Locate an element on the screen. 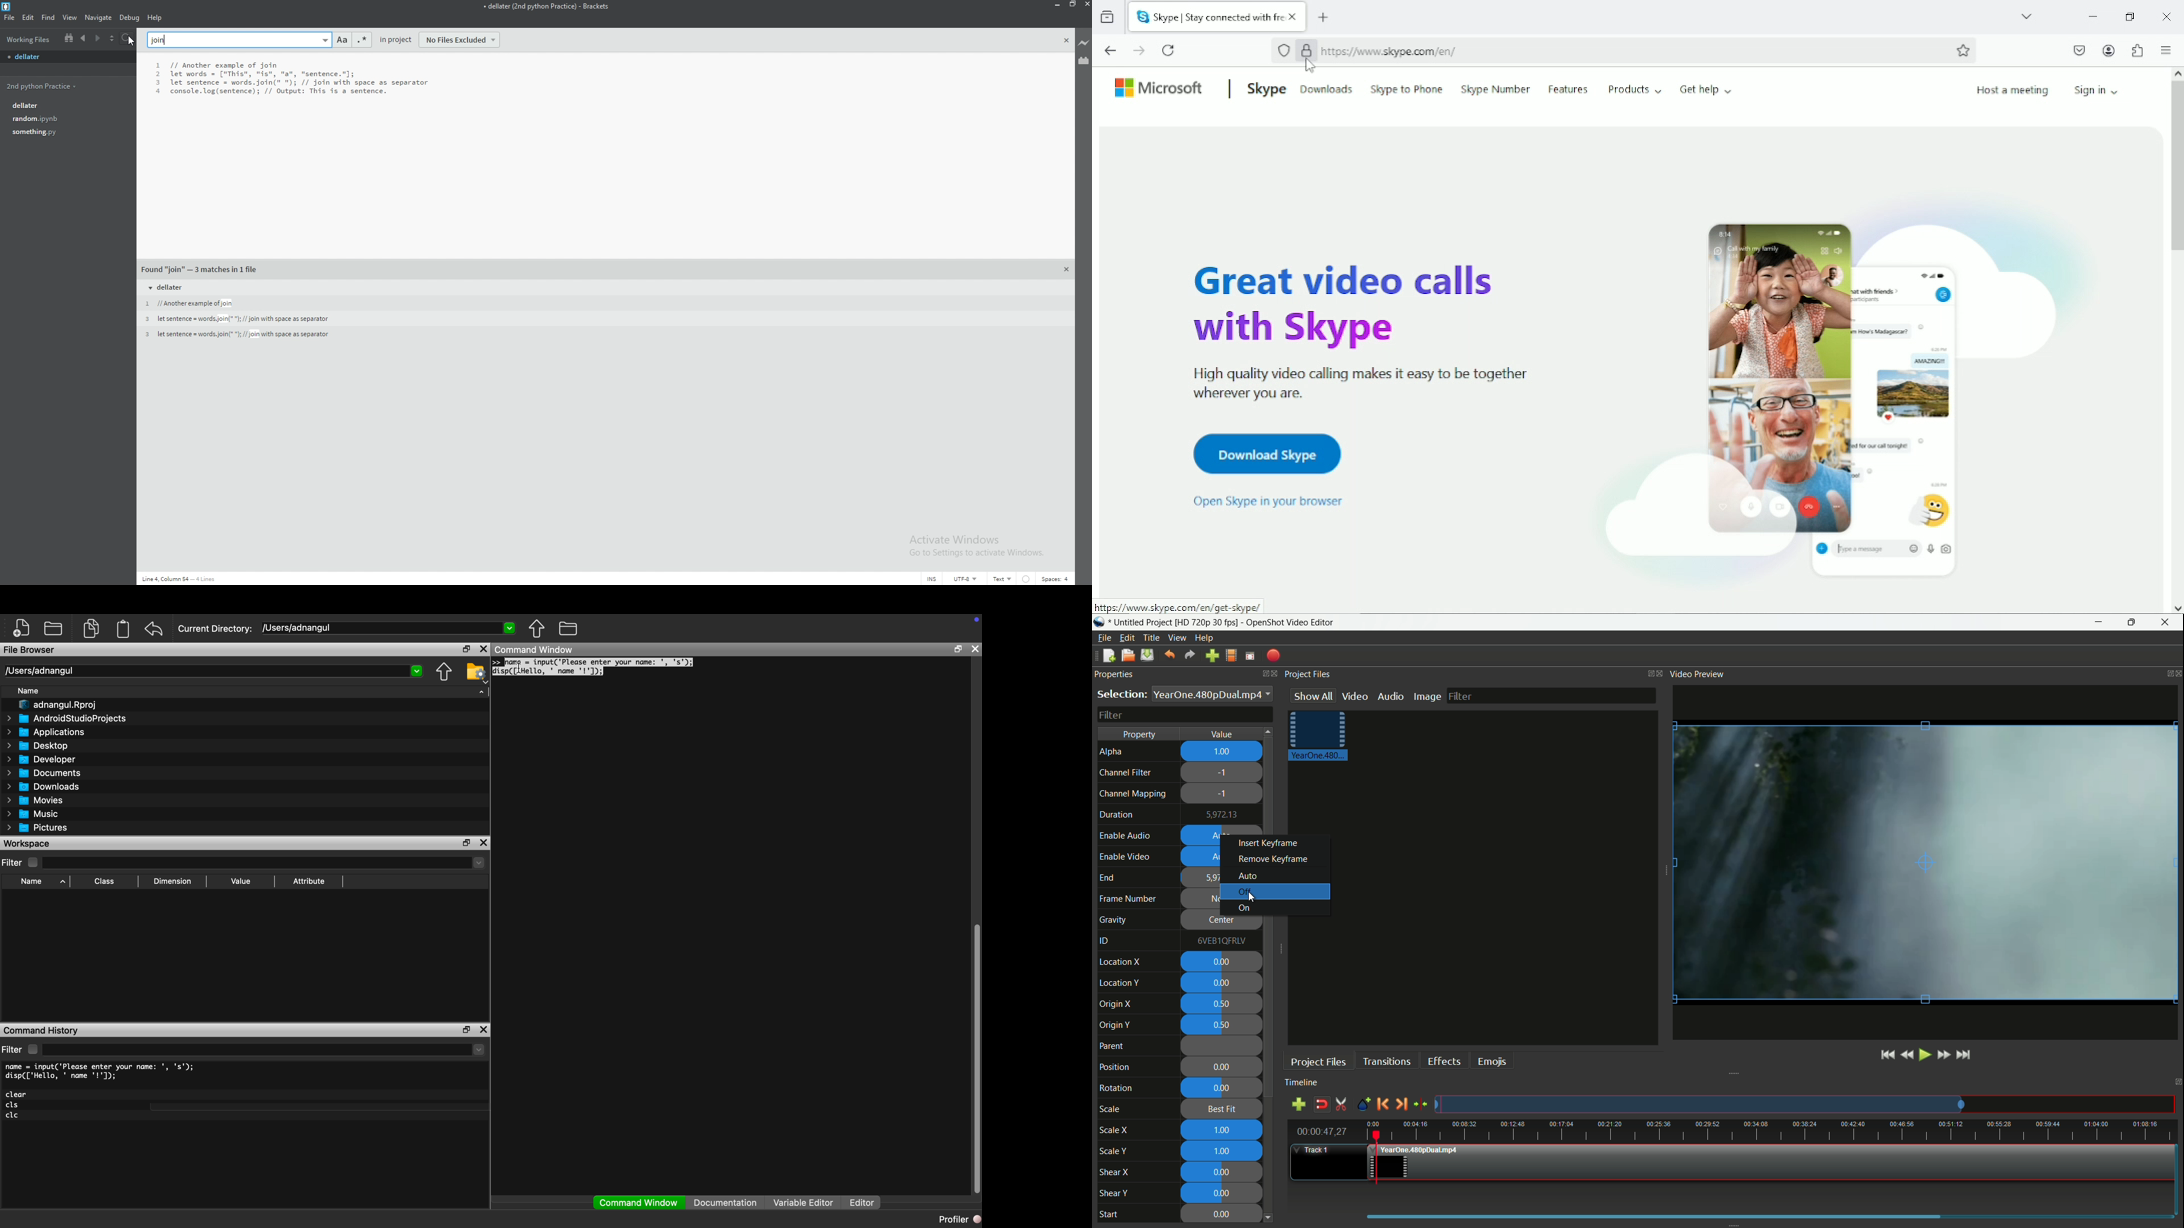 This screenshot has height=1232, width=2184. Folder is located at coordinates (53, 628).